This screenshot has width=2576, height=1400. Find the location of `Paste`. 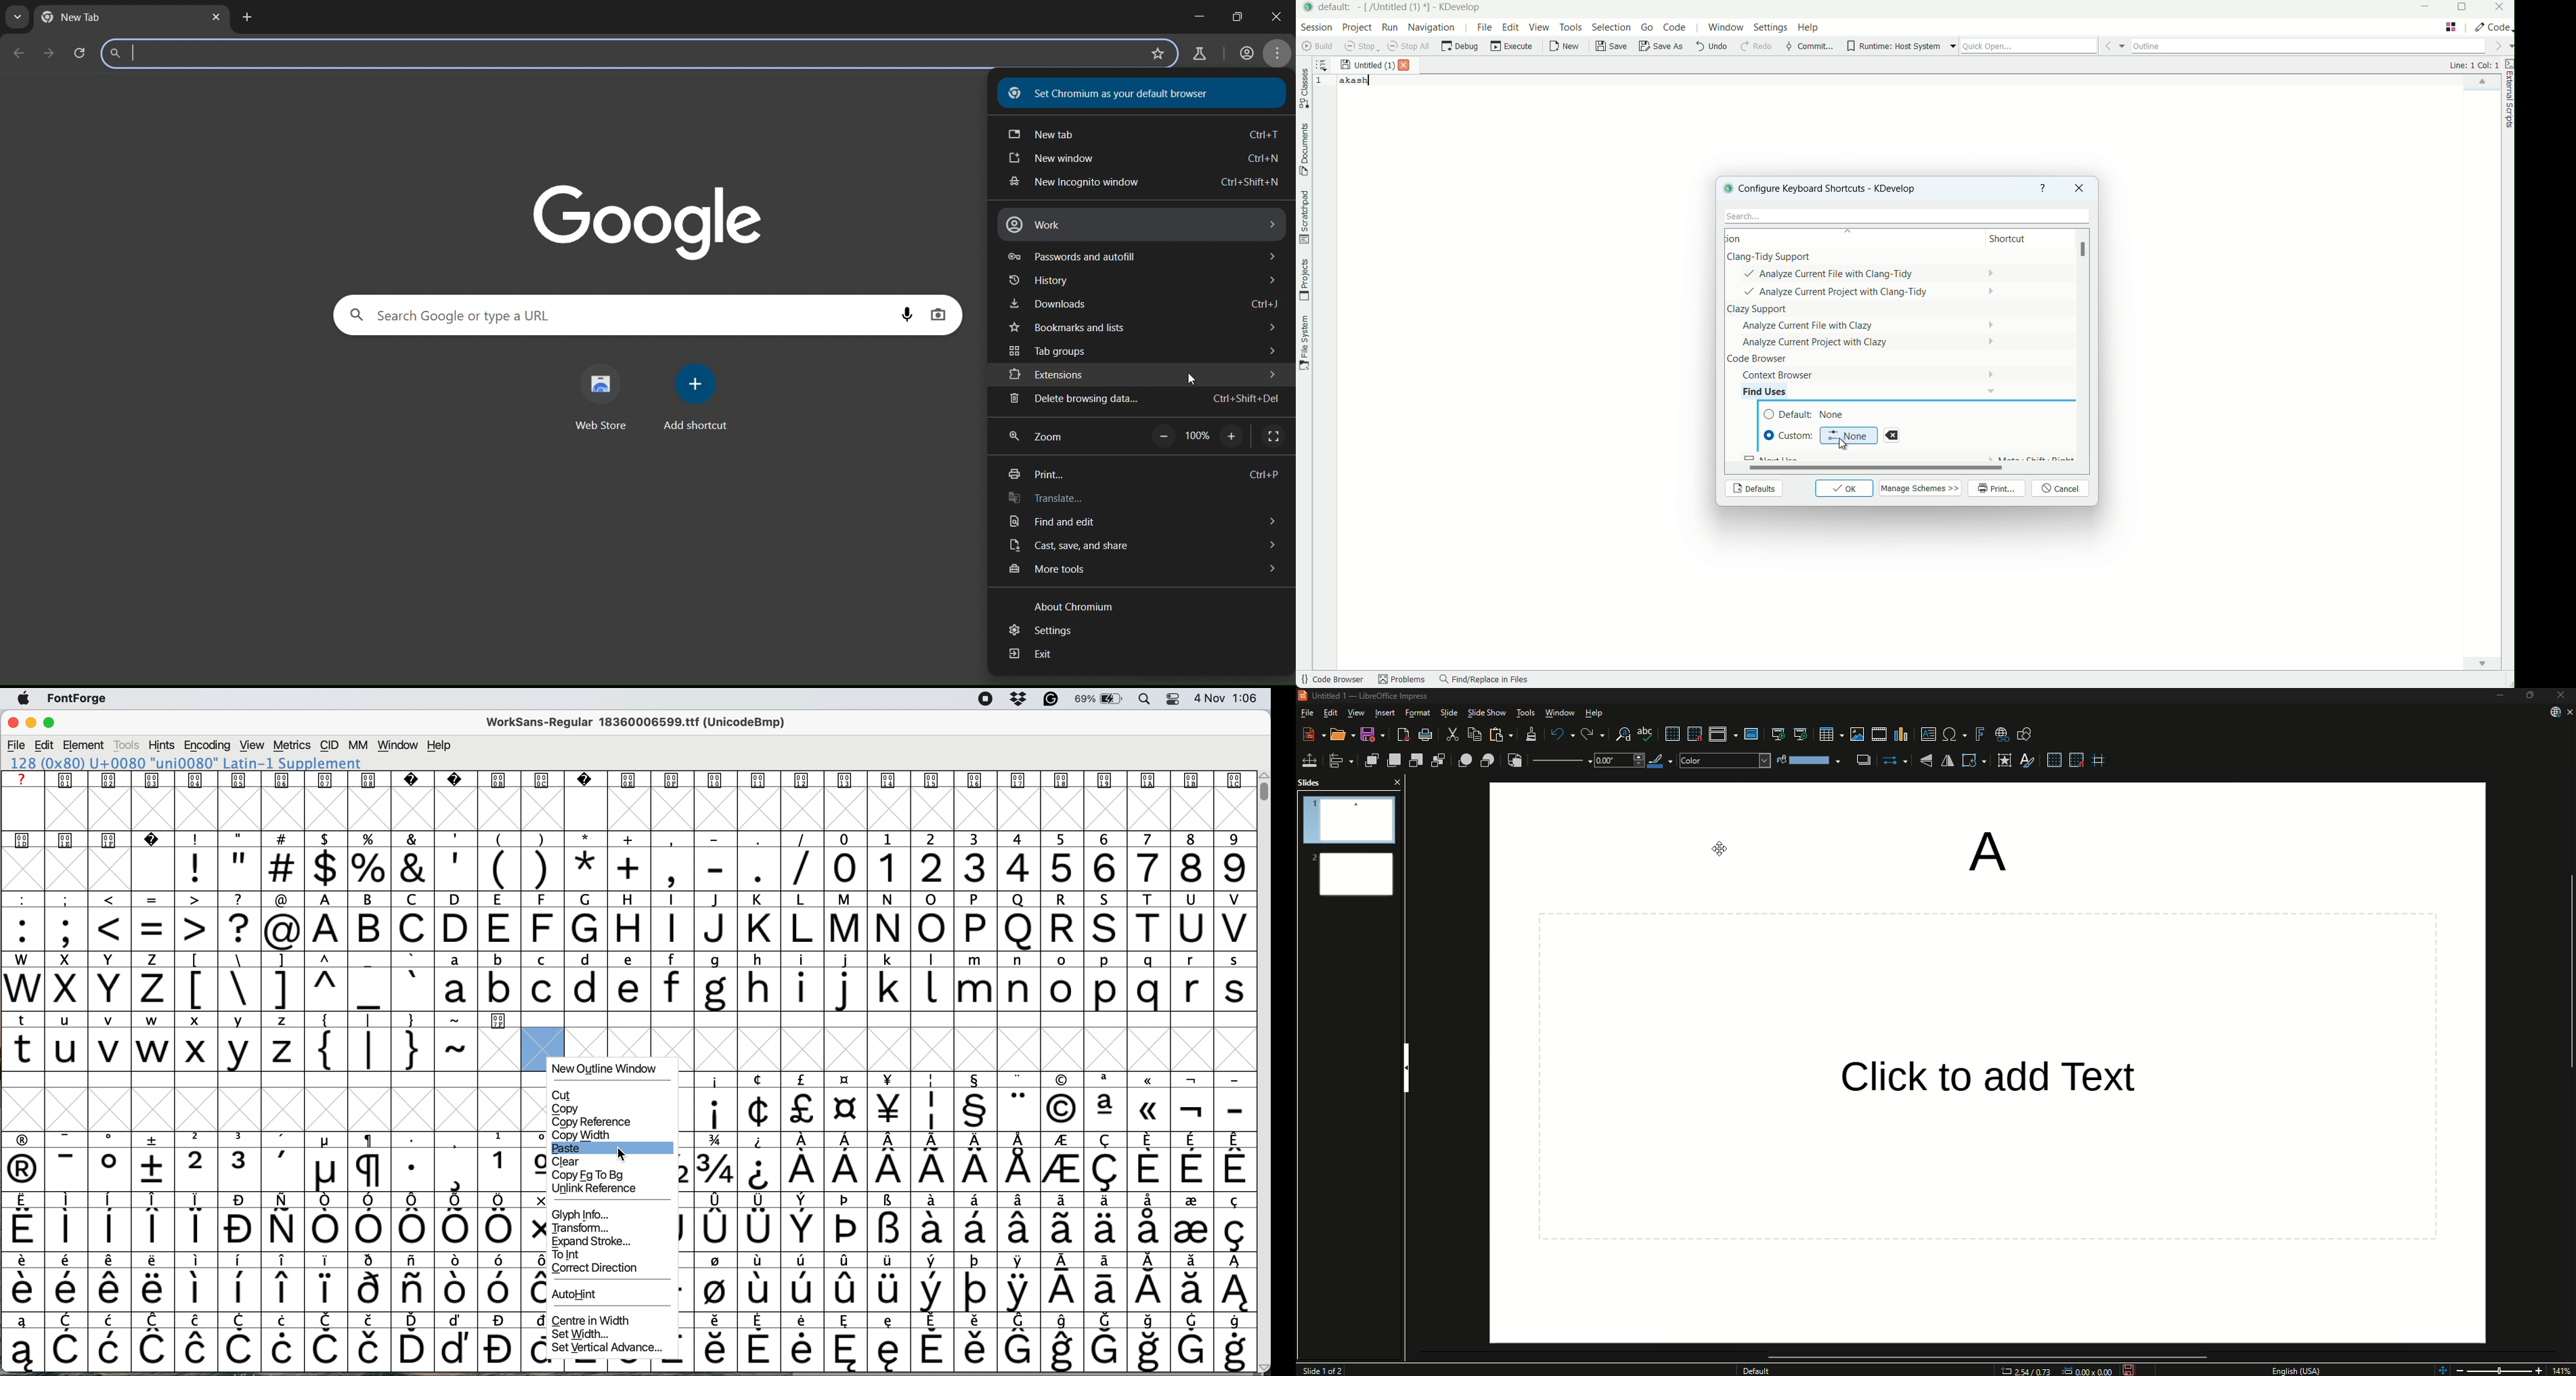

Paste is located at coordinates (1499, 736).